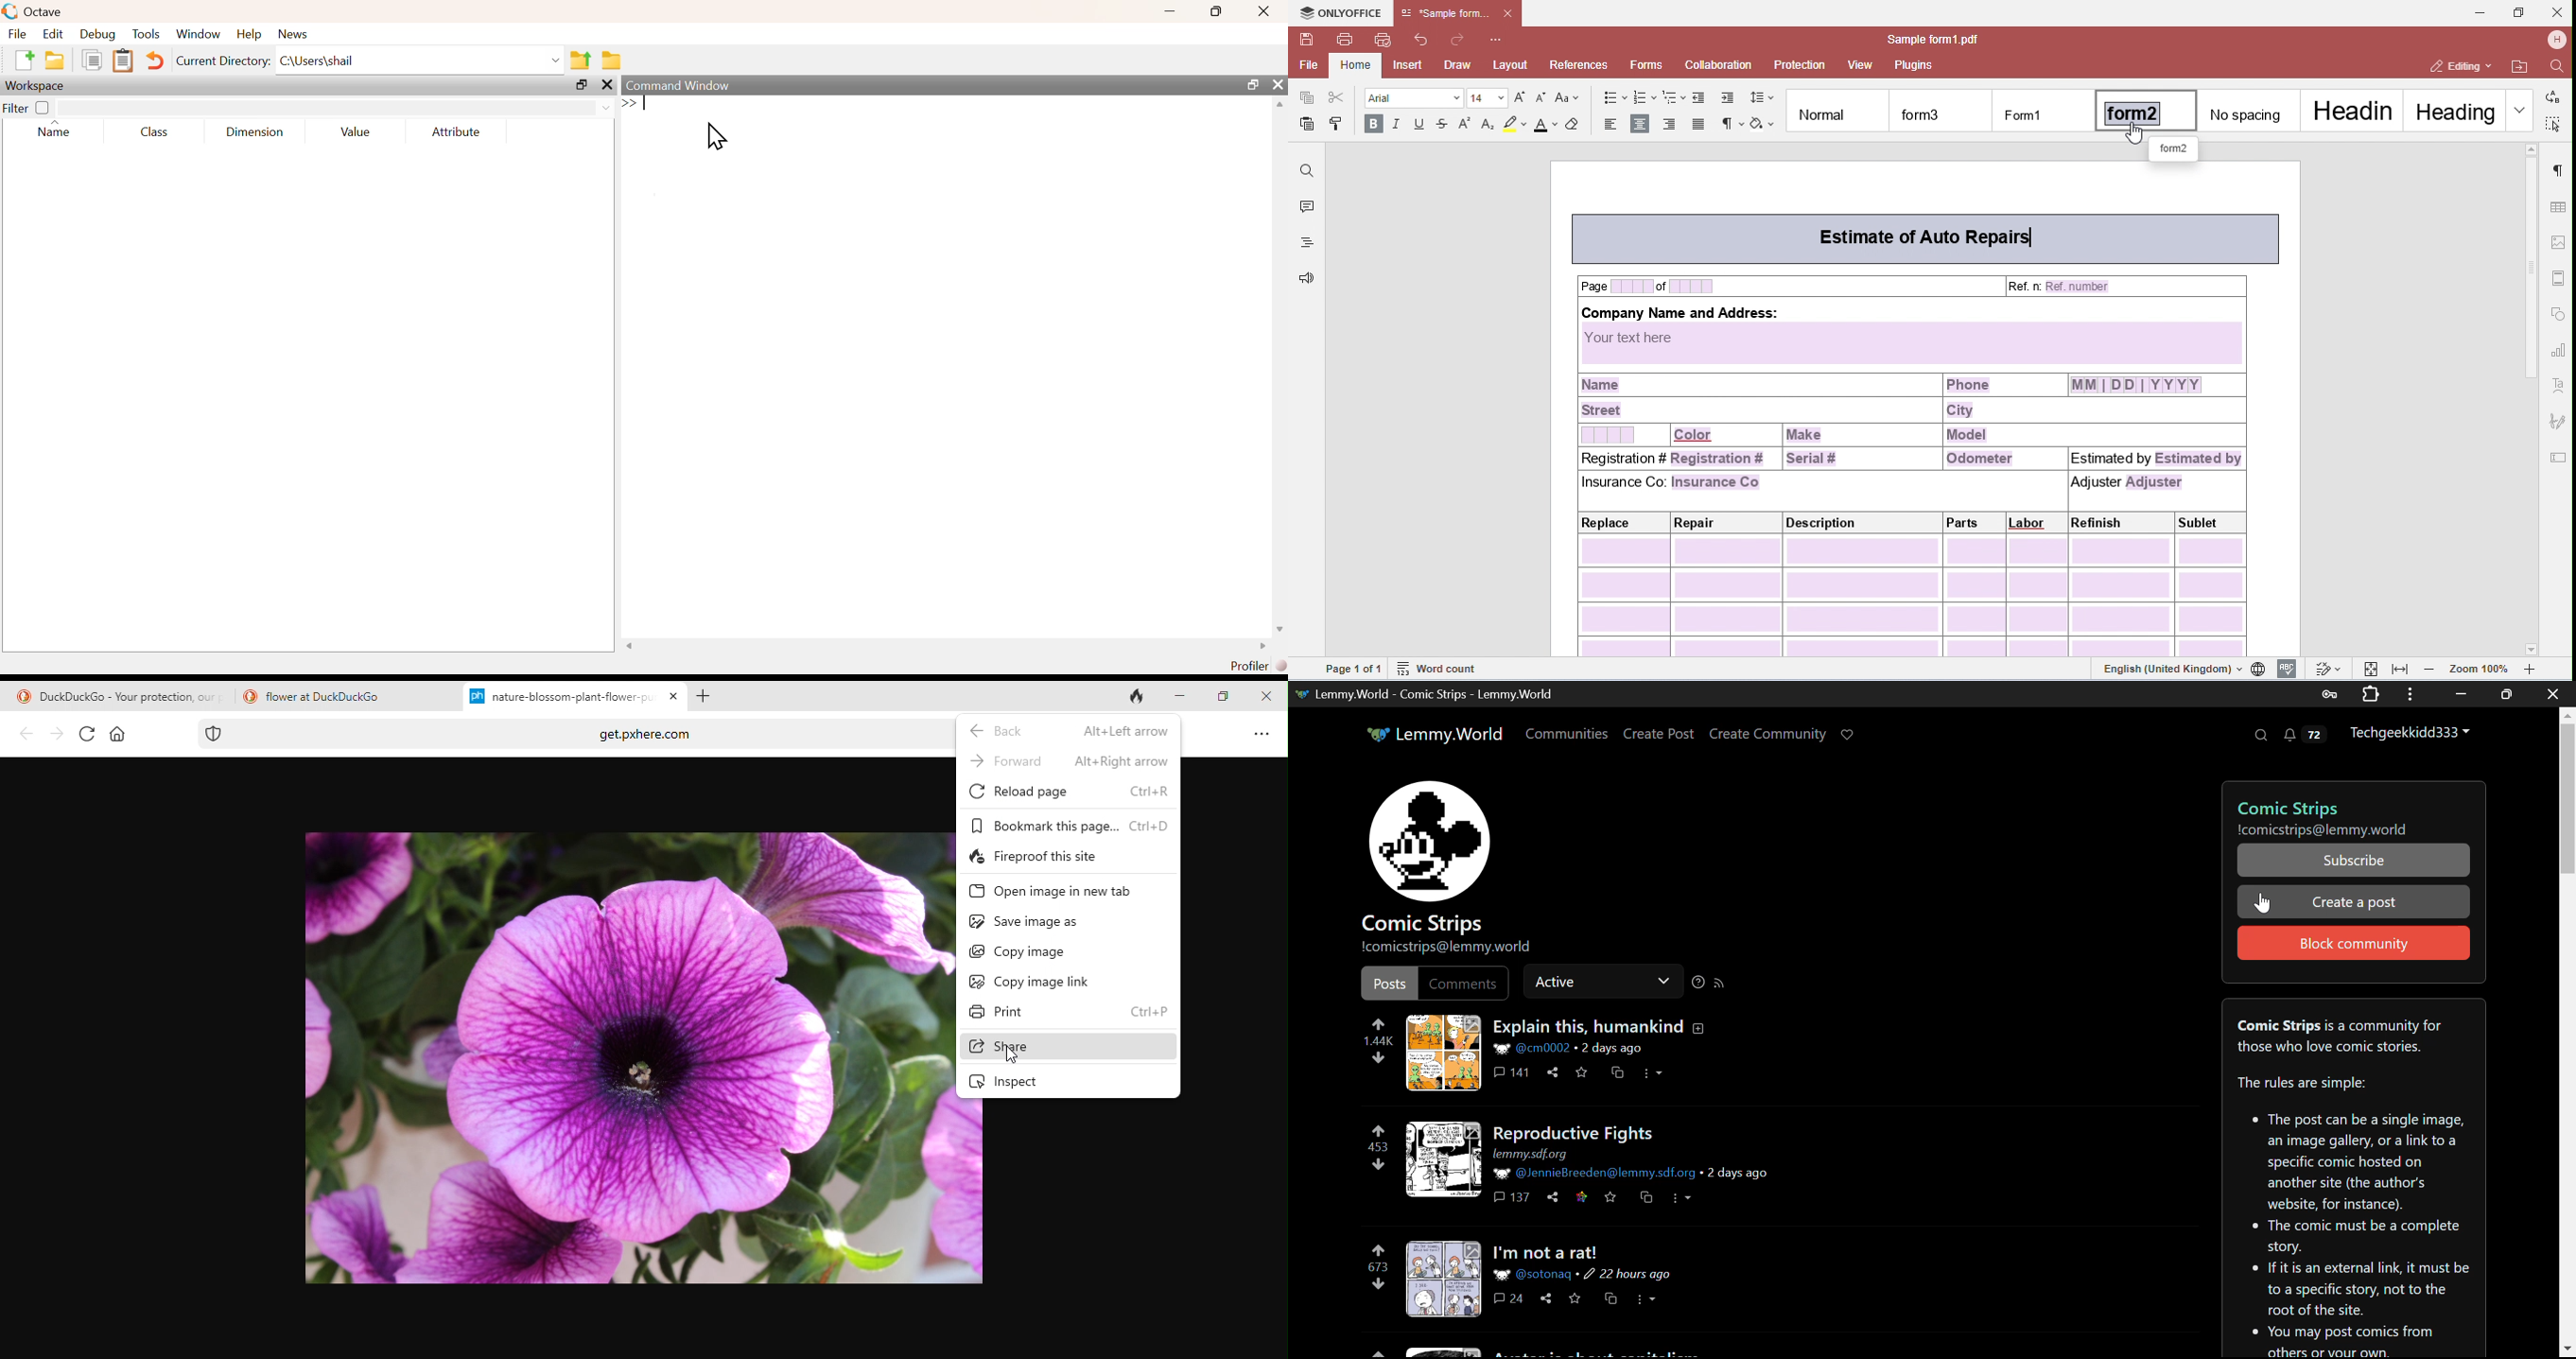 Image resolution: width=2576 pixels, height=1372 pixels. I want to click on Cross-post, so click(1648, 1197).